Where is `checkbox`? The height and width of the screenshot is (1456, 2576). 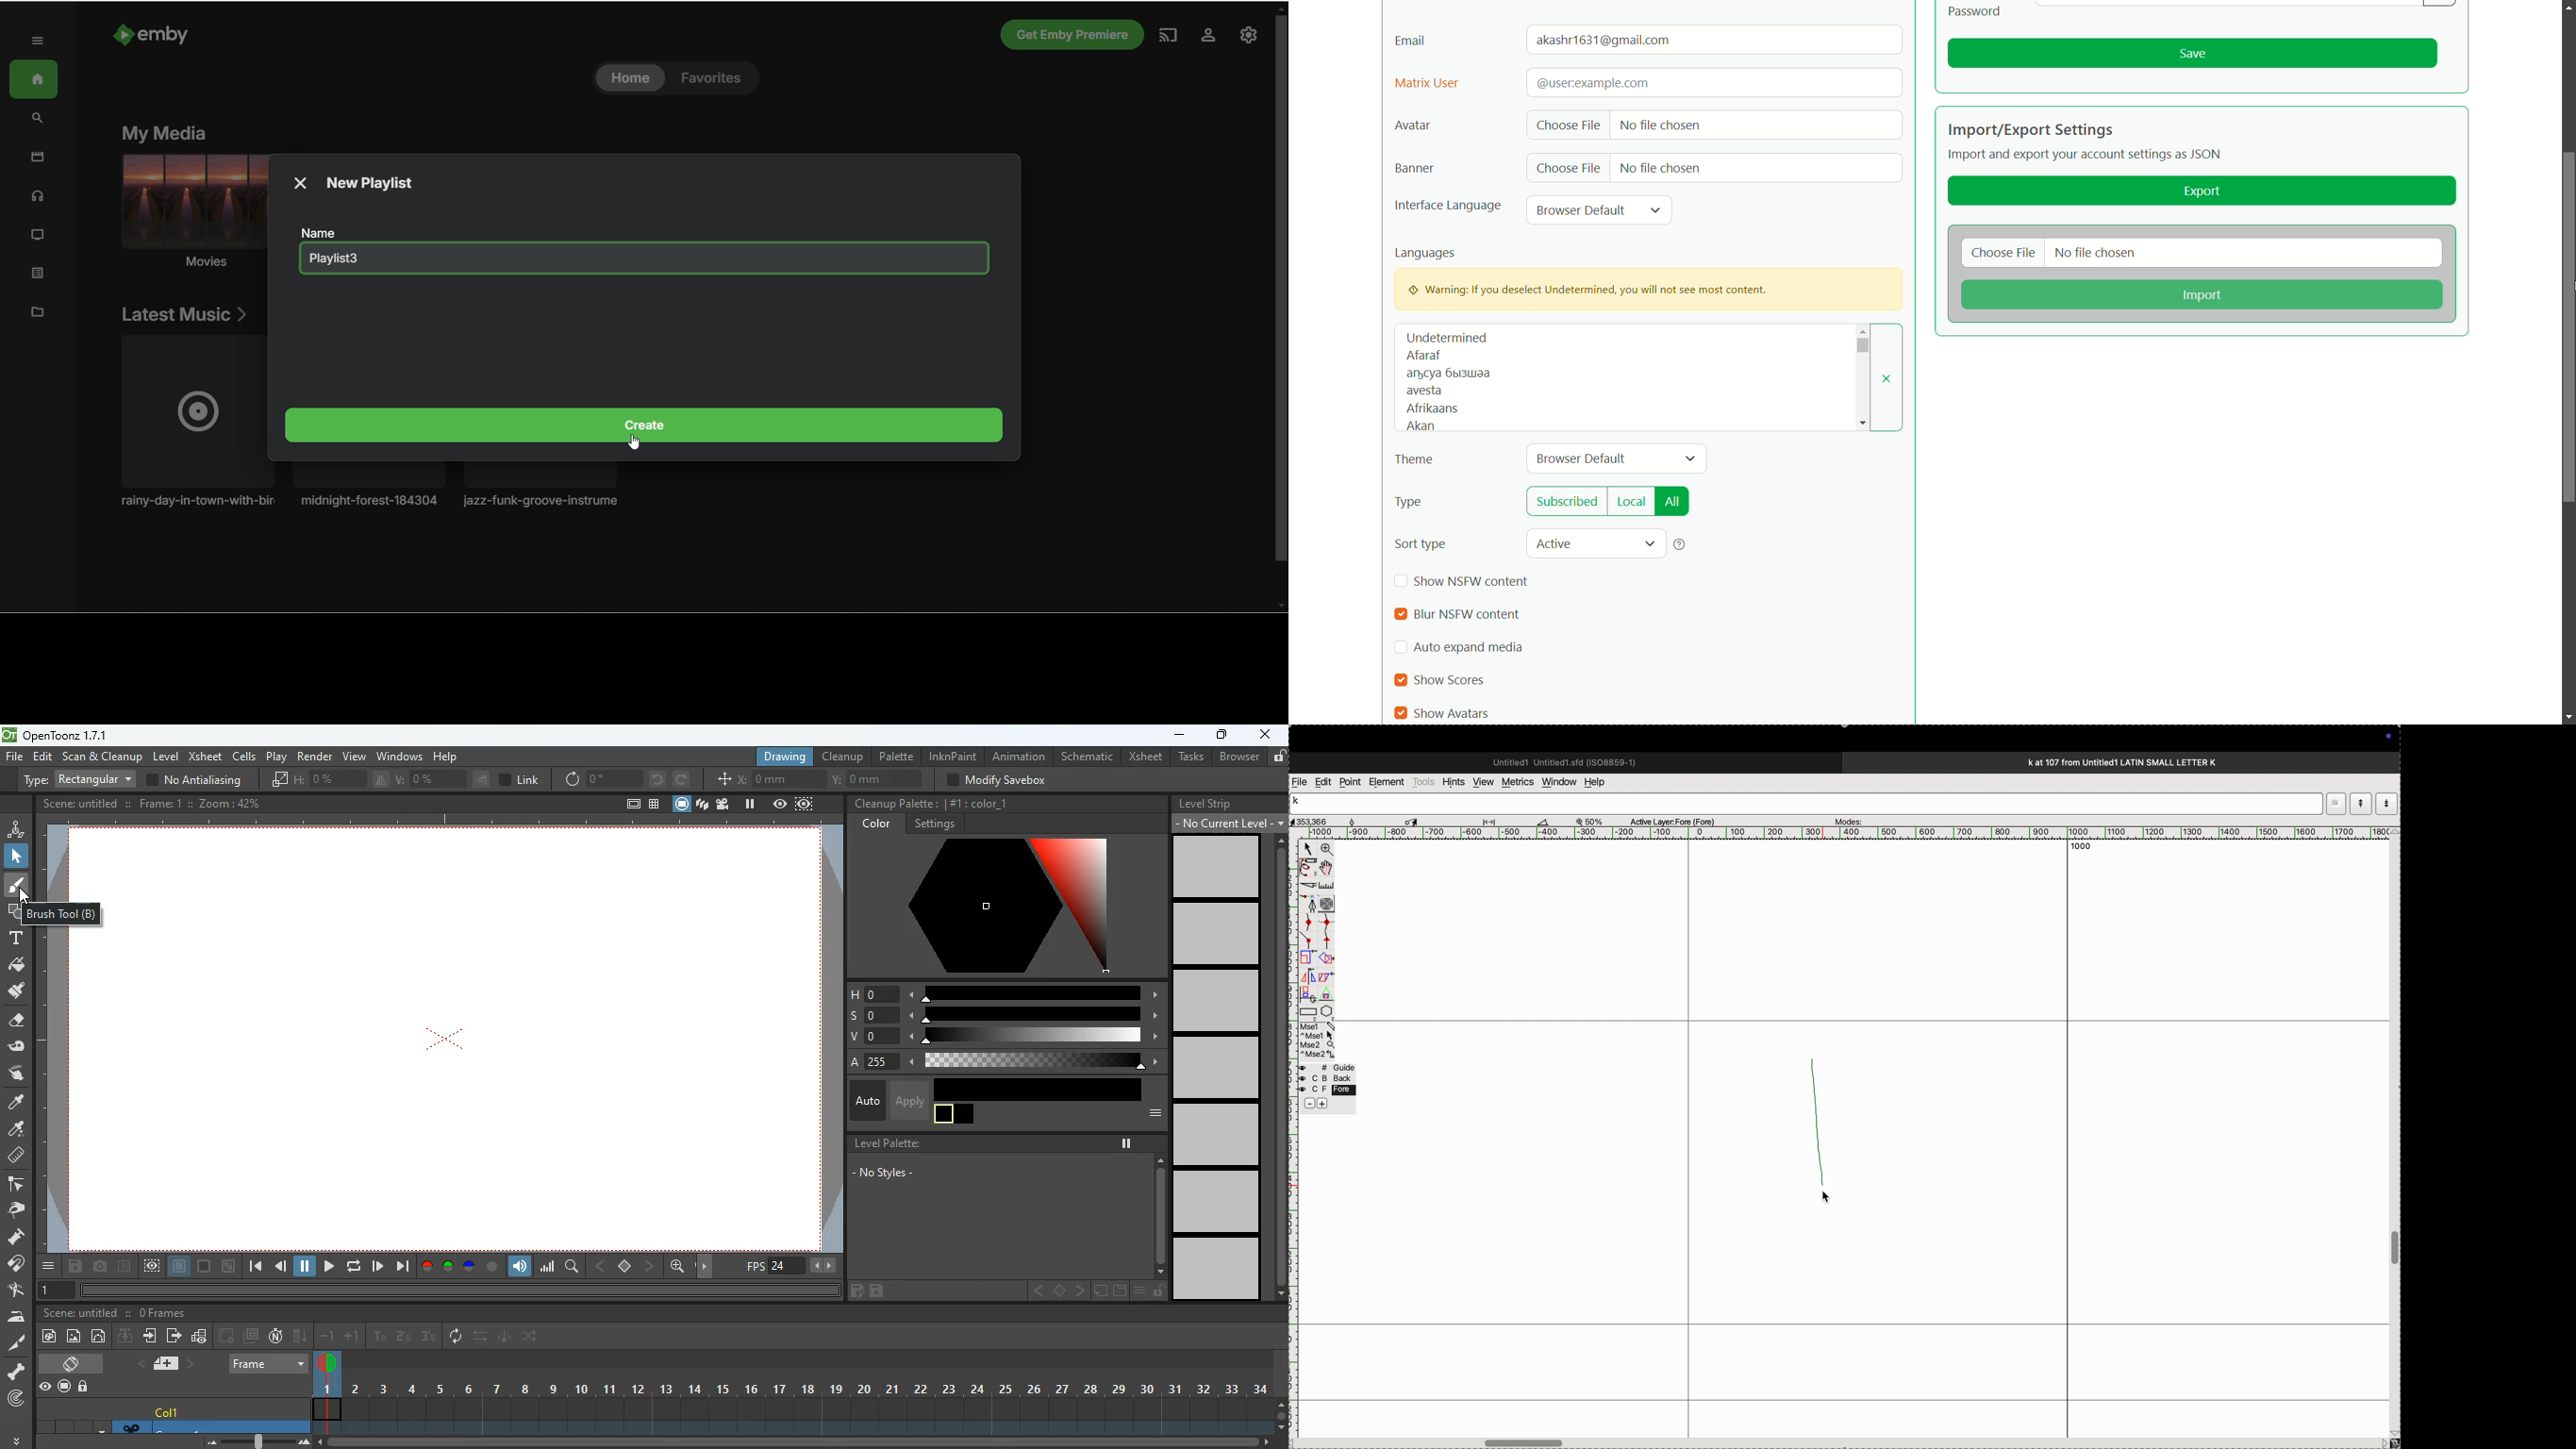
checkbox is located at coordinates (1400, 615).